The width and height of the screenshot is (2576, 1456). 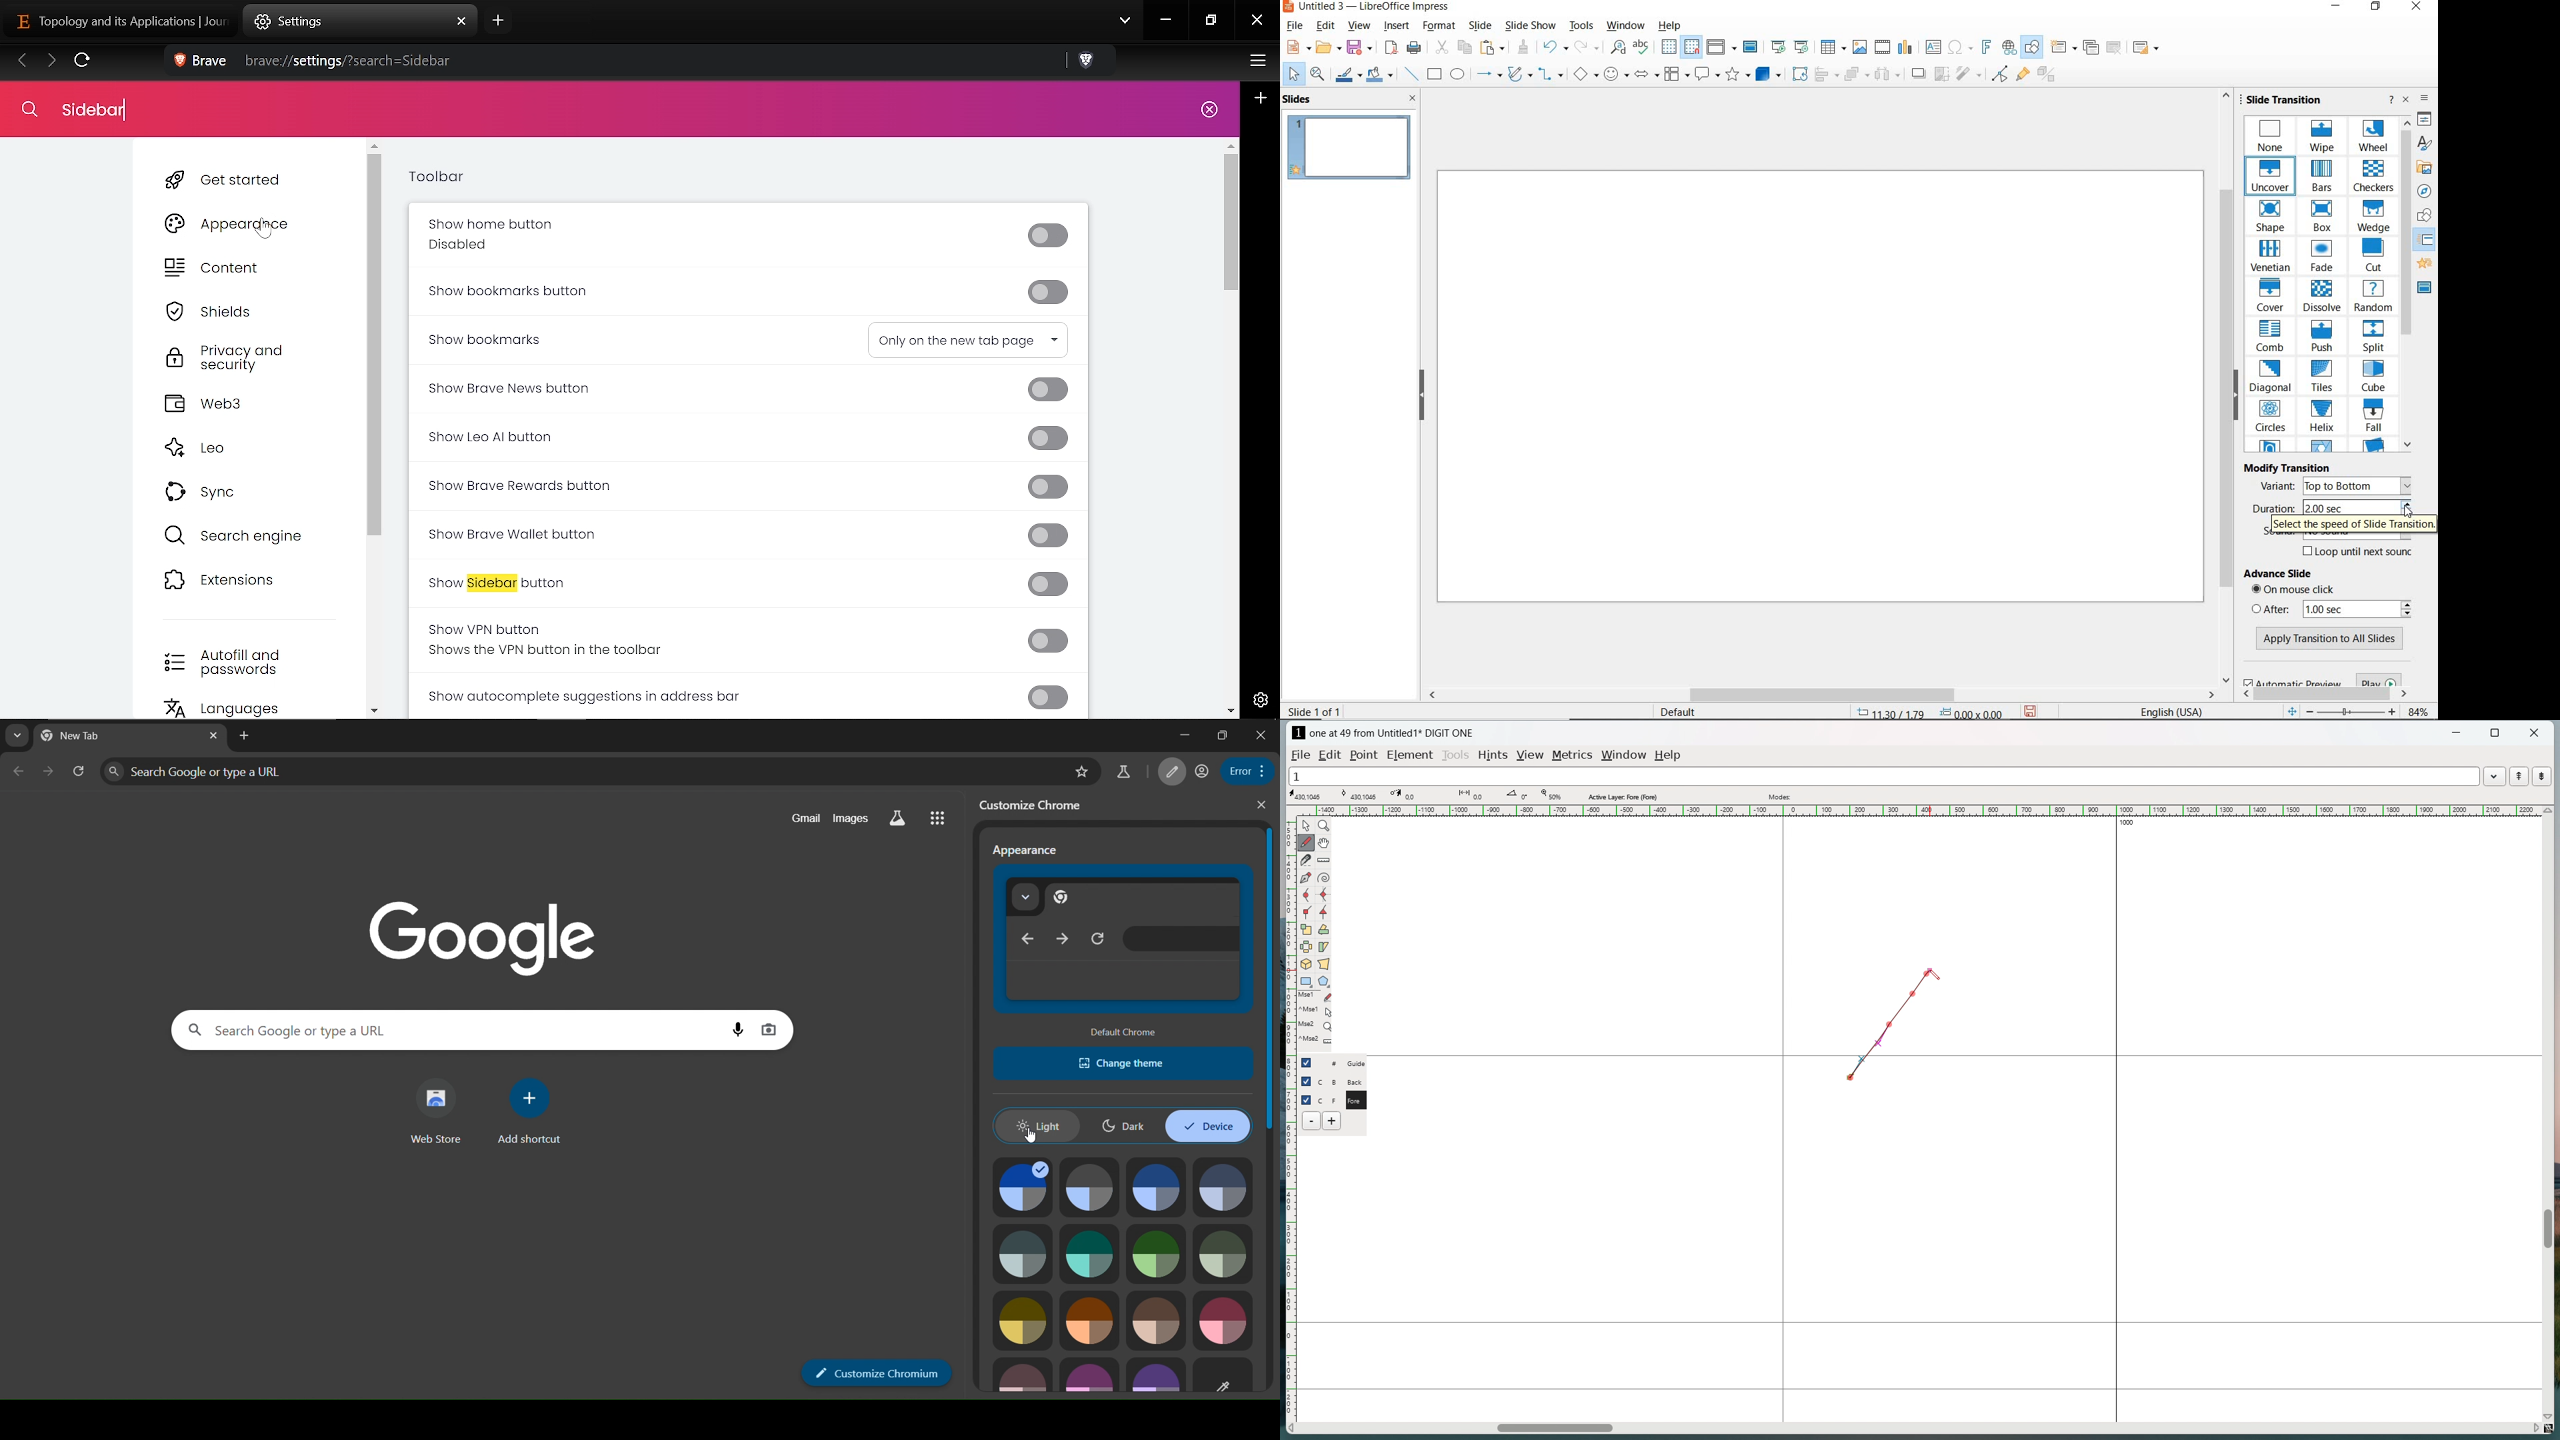 I want to click on cursor, so click(x=2408, y=511).